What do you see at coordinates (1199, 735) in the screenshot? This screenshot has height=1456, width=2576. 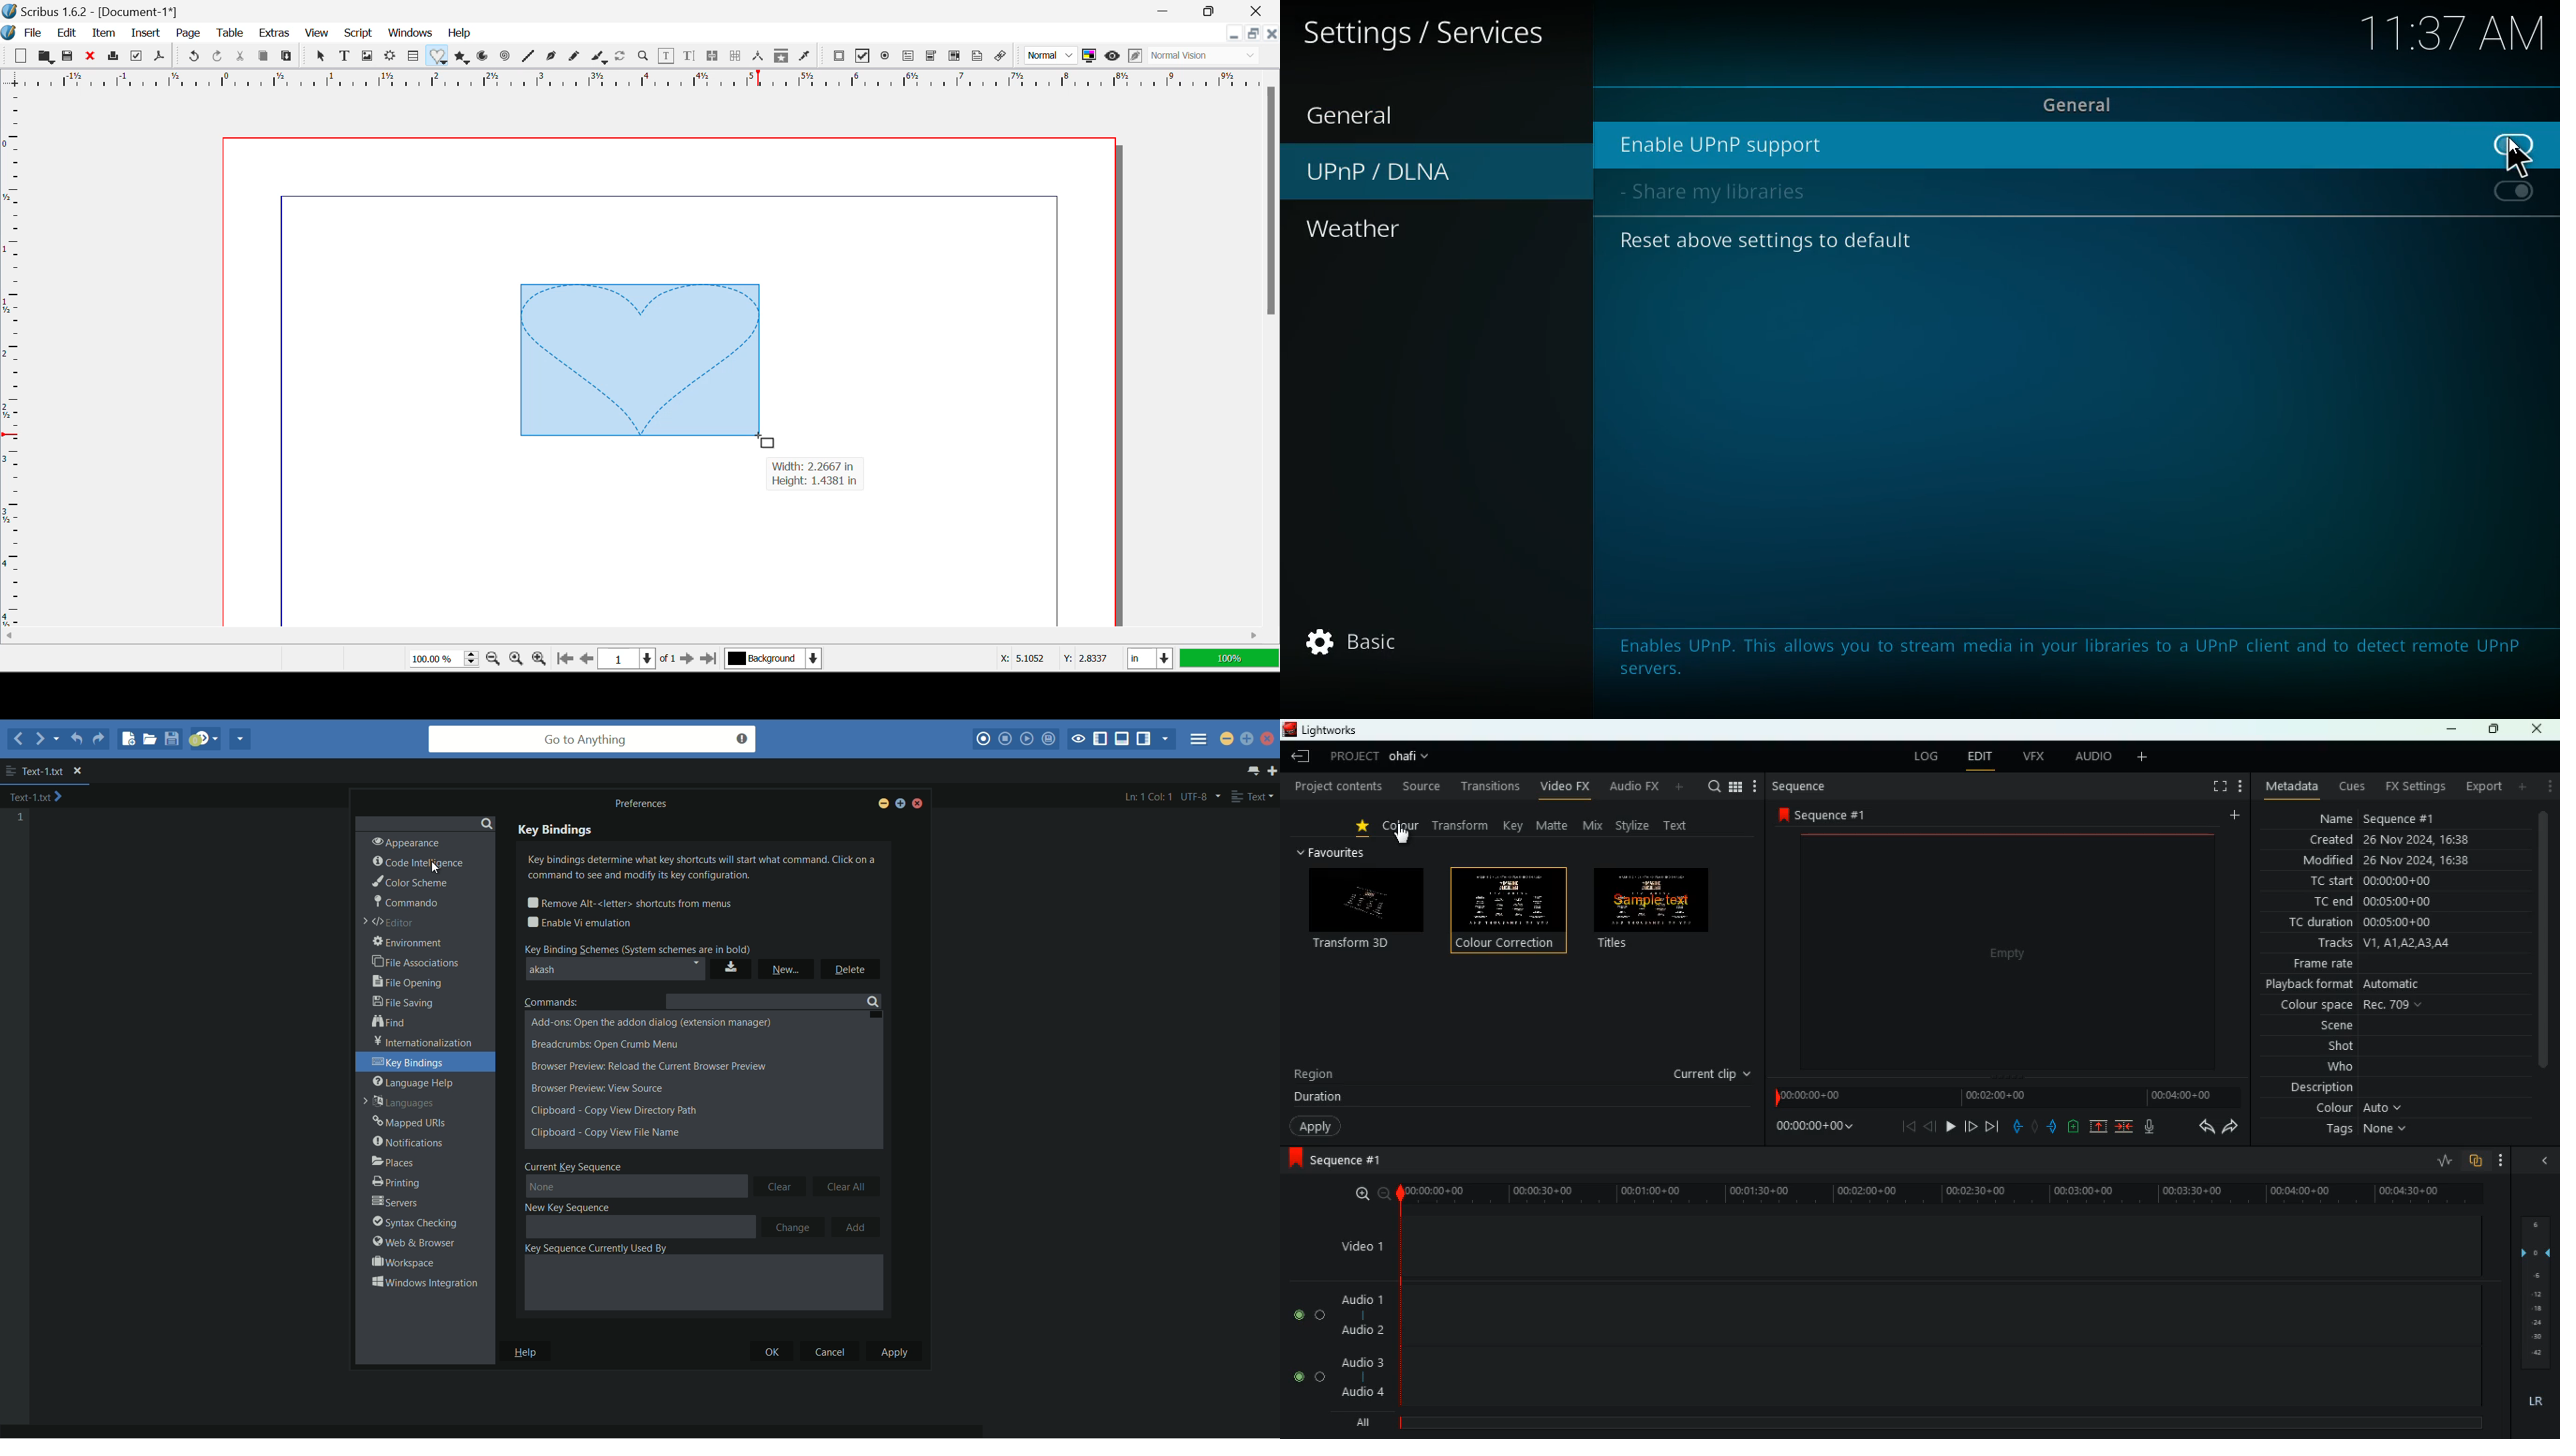 I see `menu` at bounding box center [1199, 735].